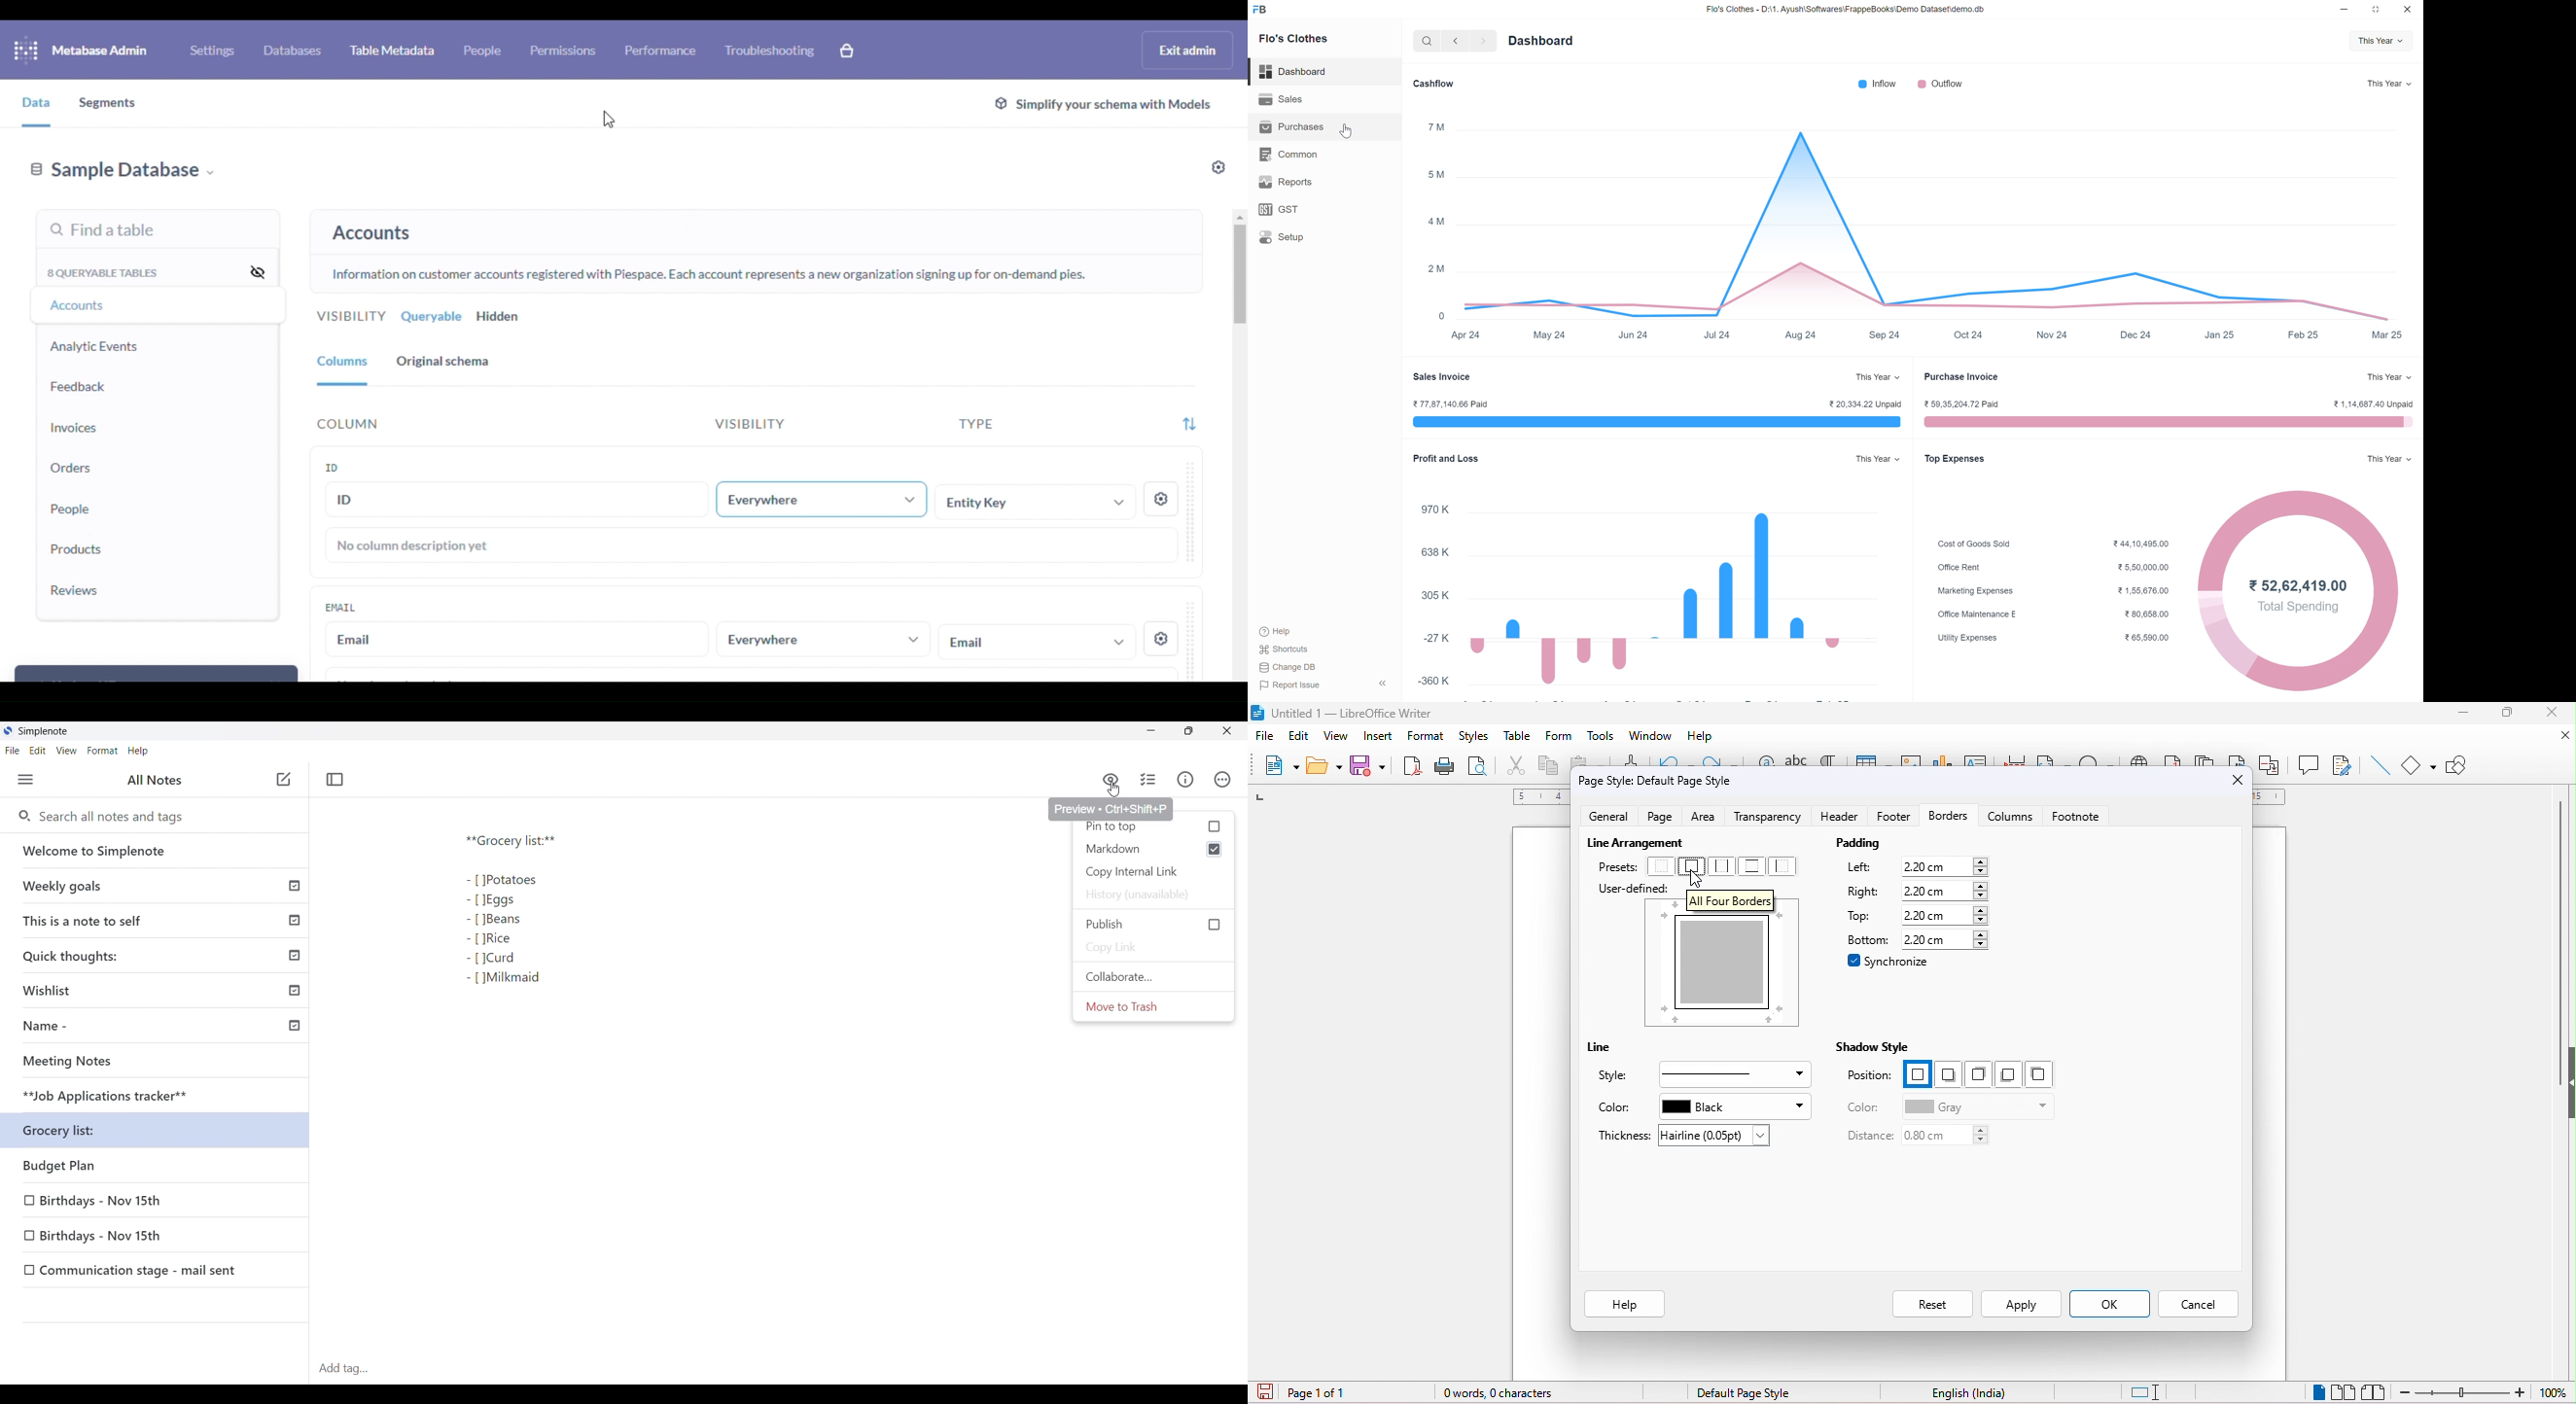  What do you see at coordinates (1865, 1107) in the screenshot?
I see `color` at bounding box center [1865, 1107].